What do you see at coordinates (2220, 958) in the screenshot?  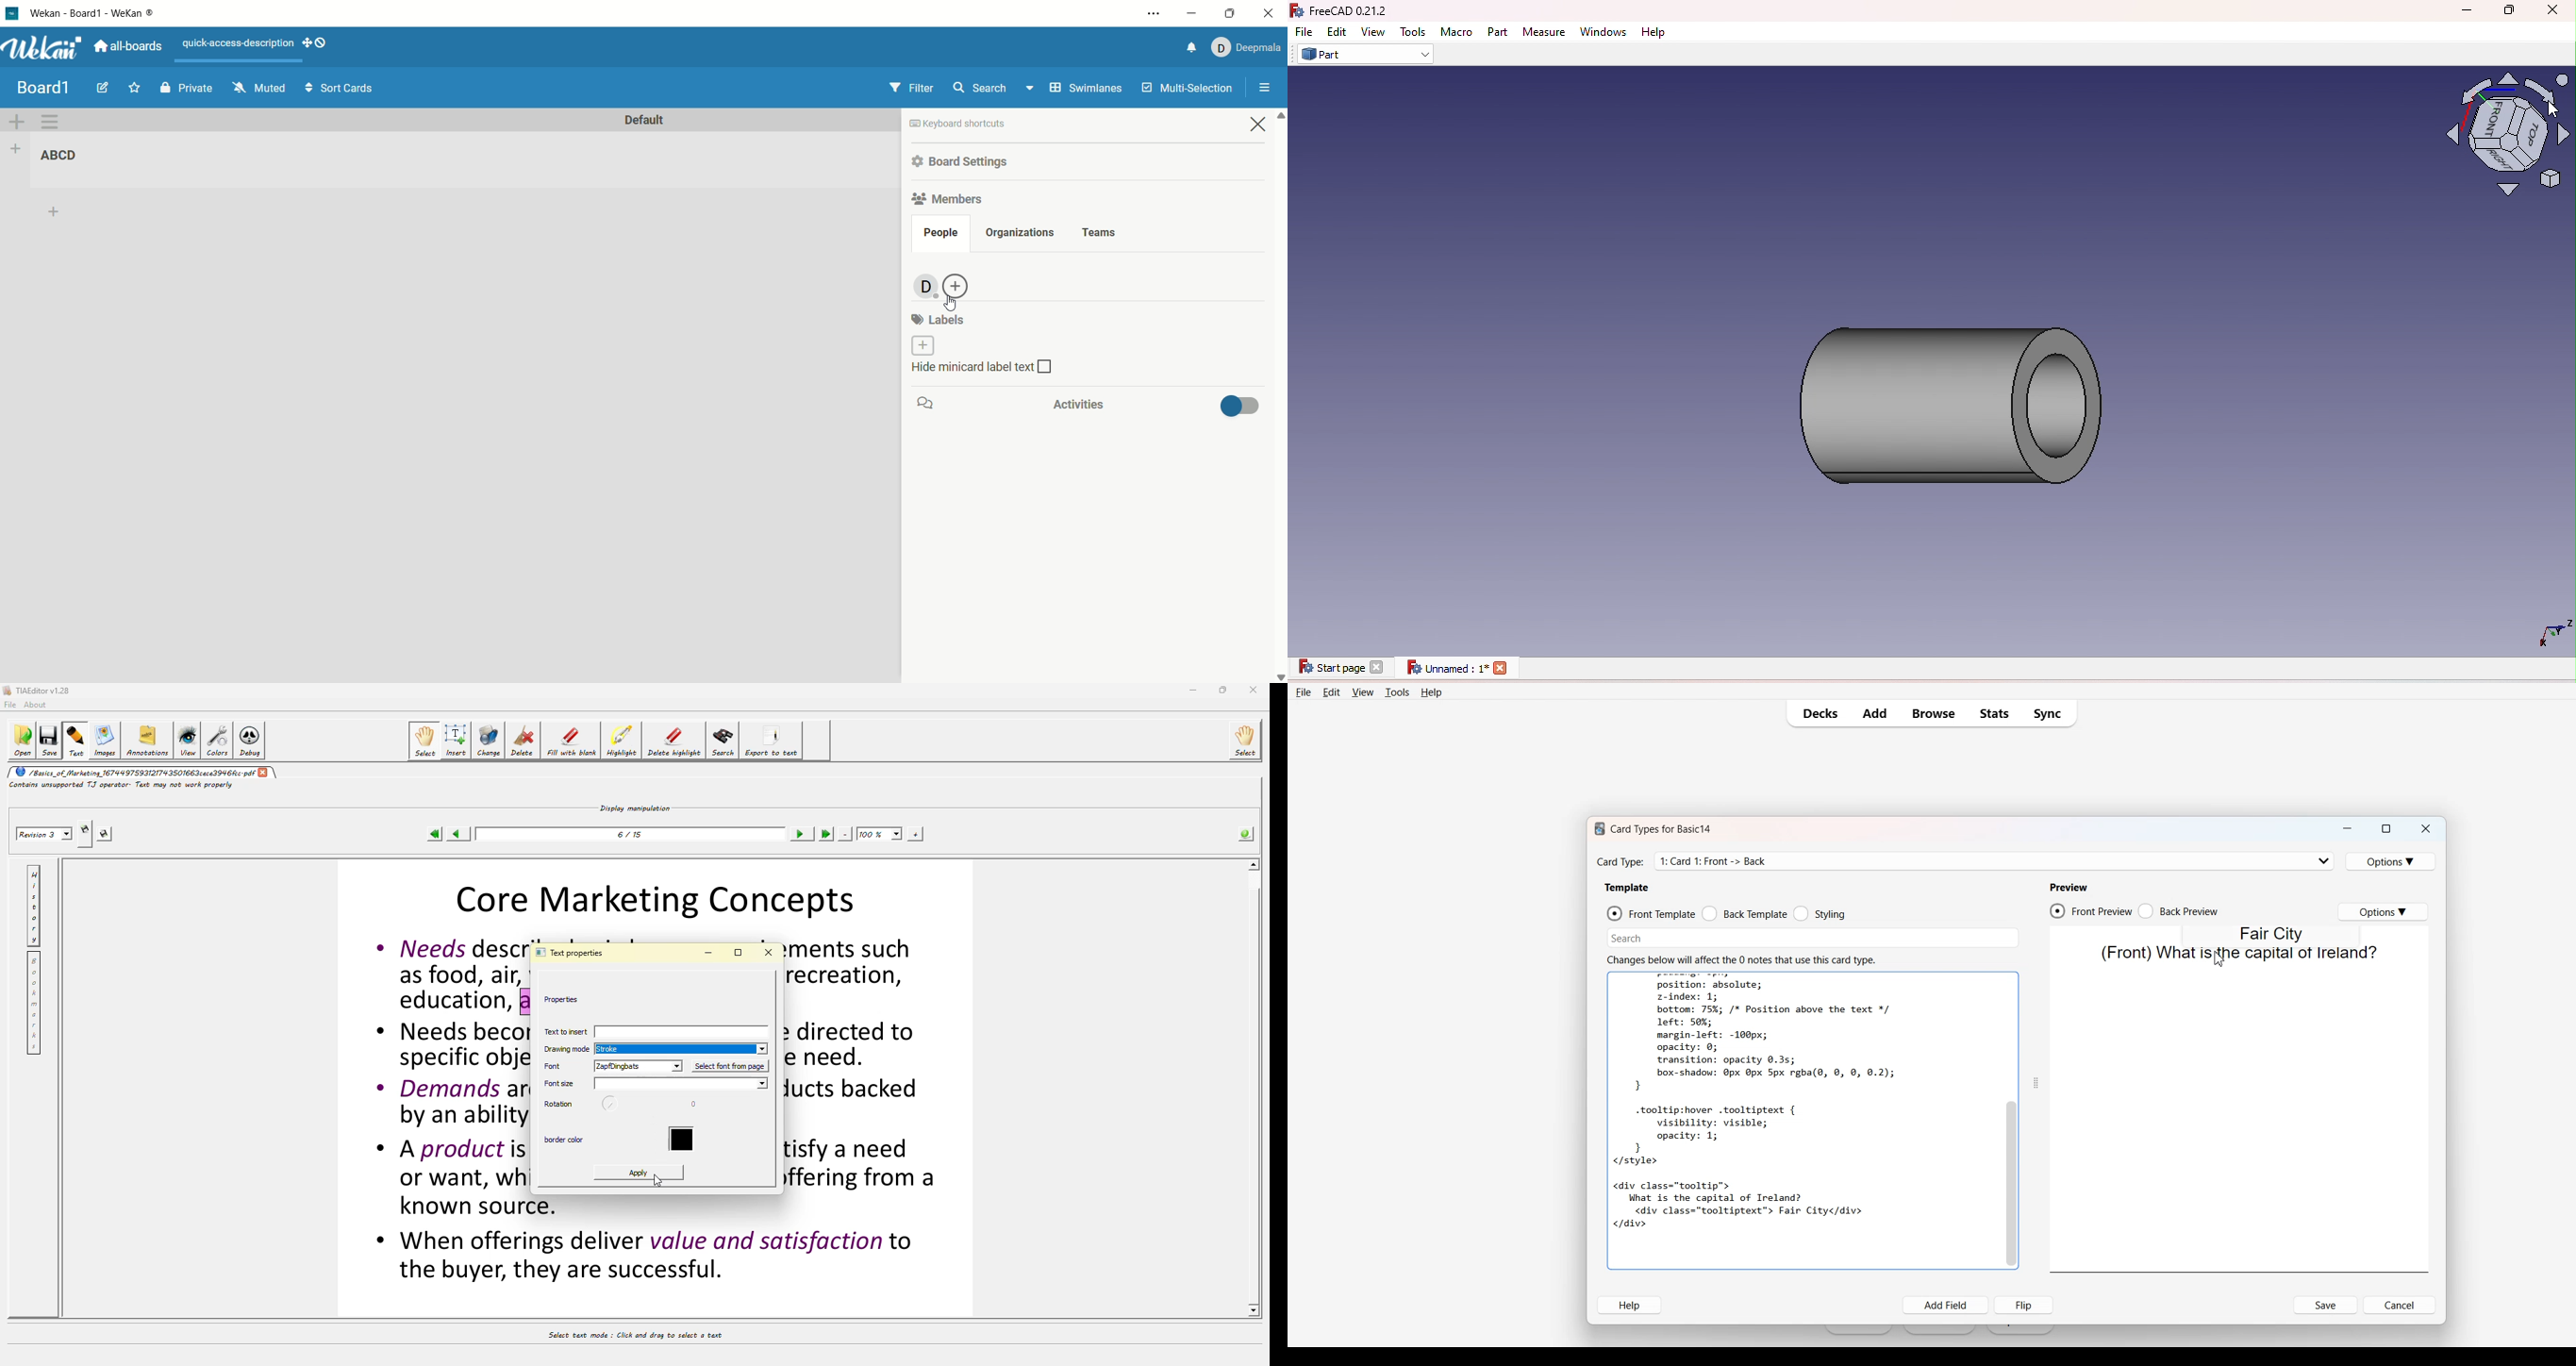 I see `Cursor` at bounding box center [2220, 958].